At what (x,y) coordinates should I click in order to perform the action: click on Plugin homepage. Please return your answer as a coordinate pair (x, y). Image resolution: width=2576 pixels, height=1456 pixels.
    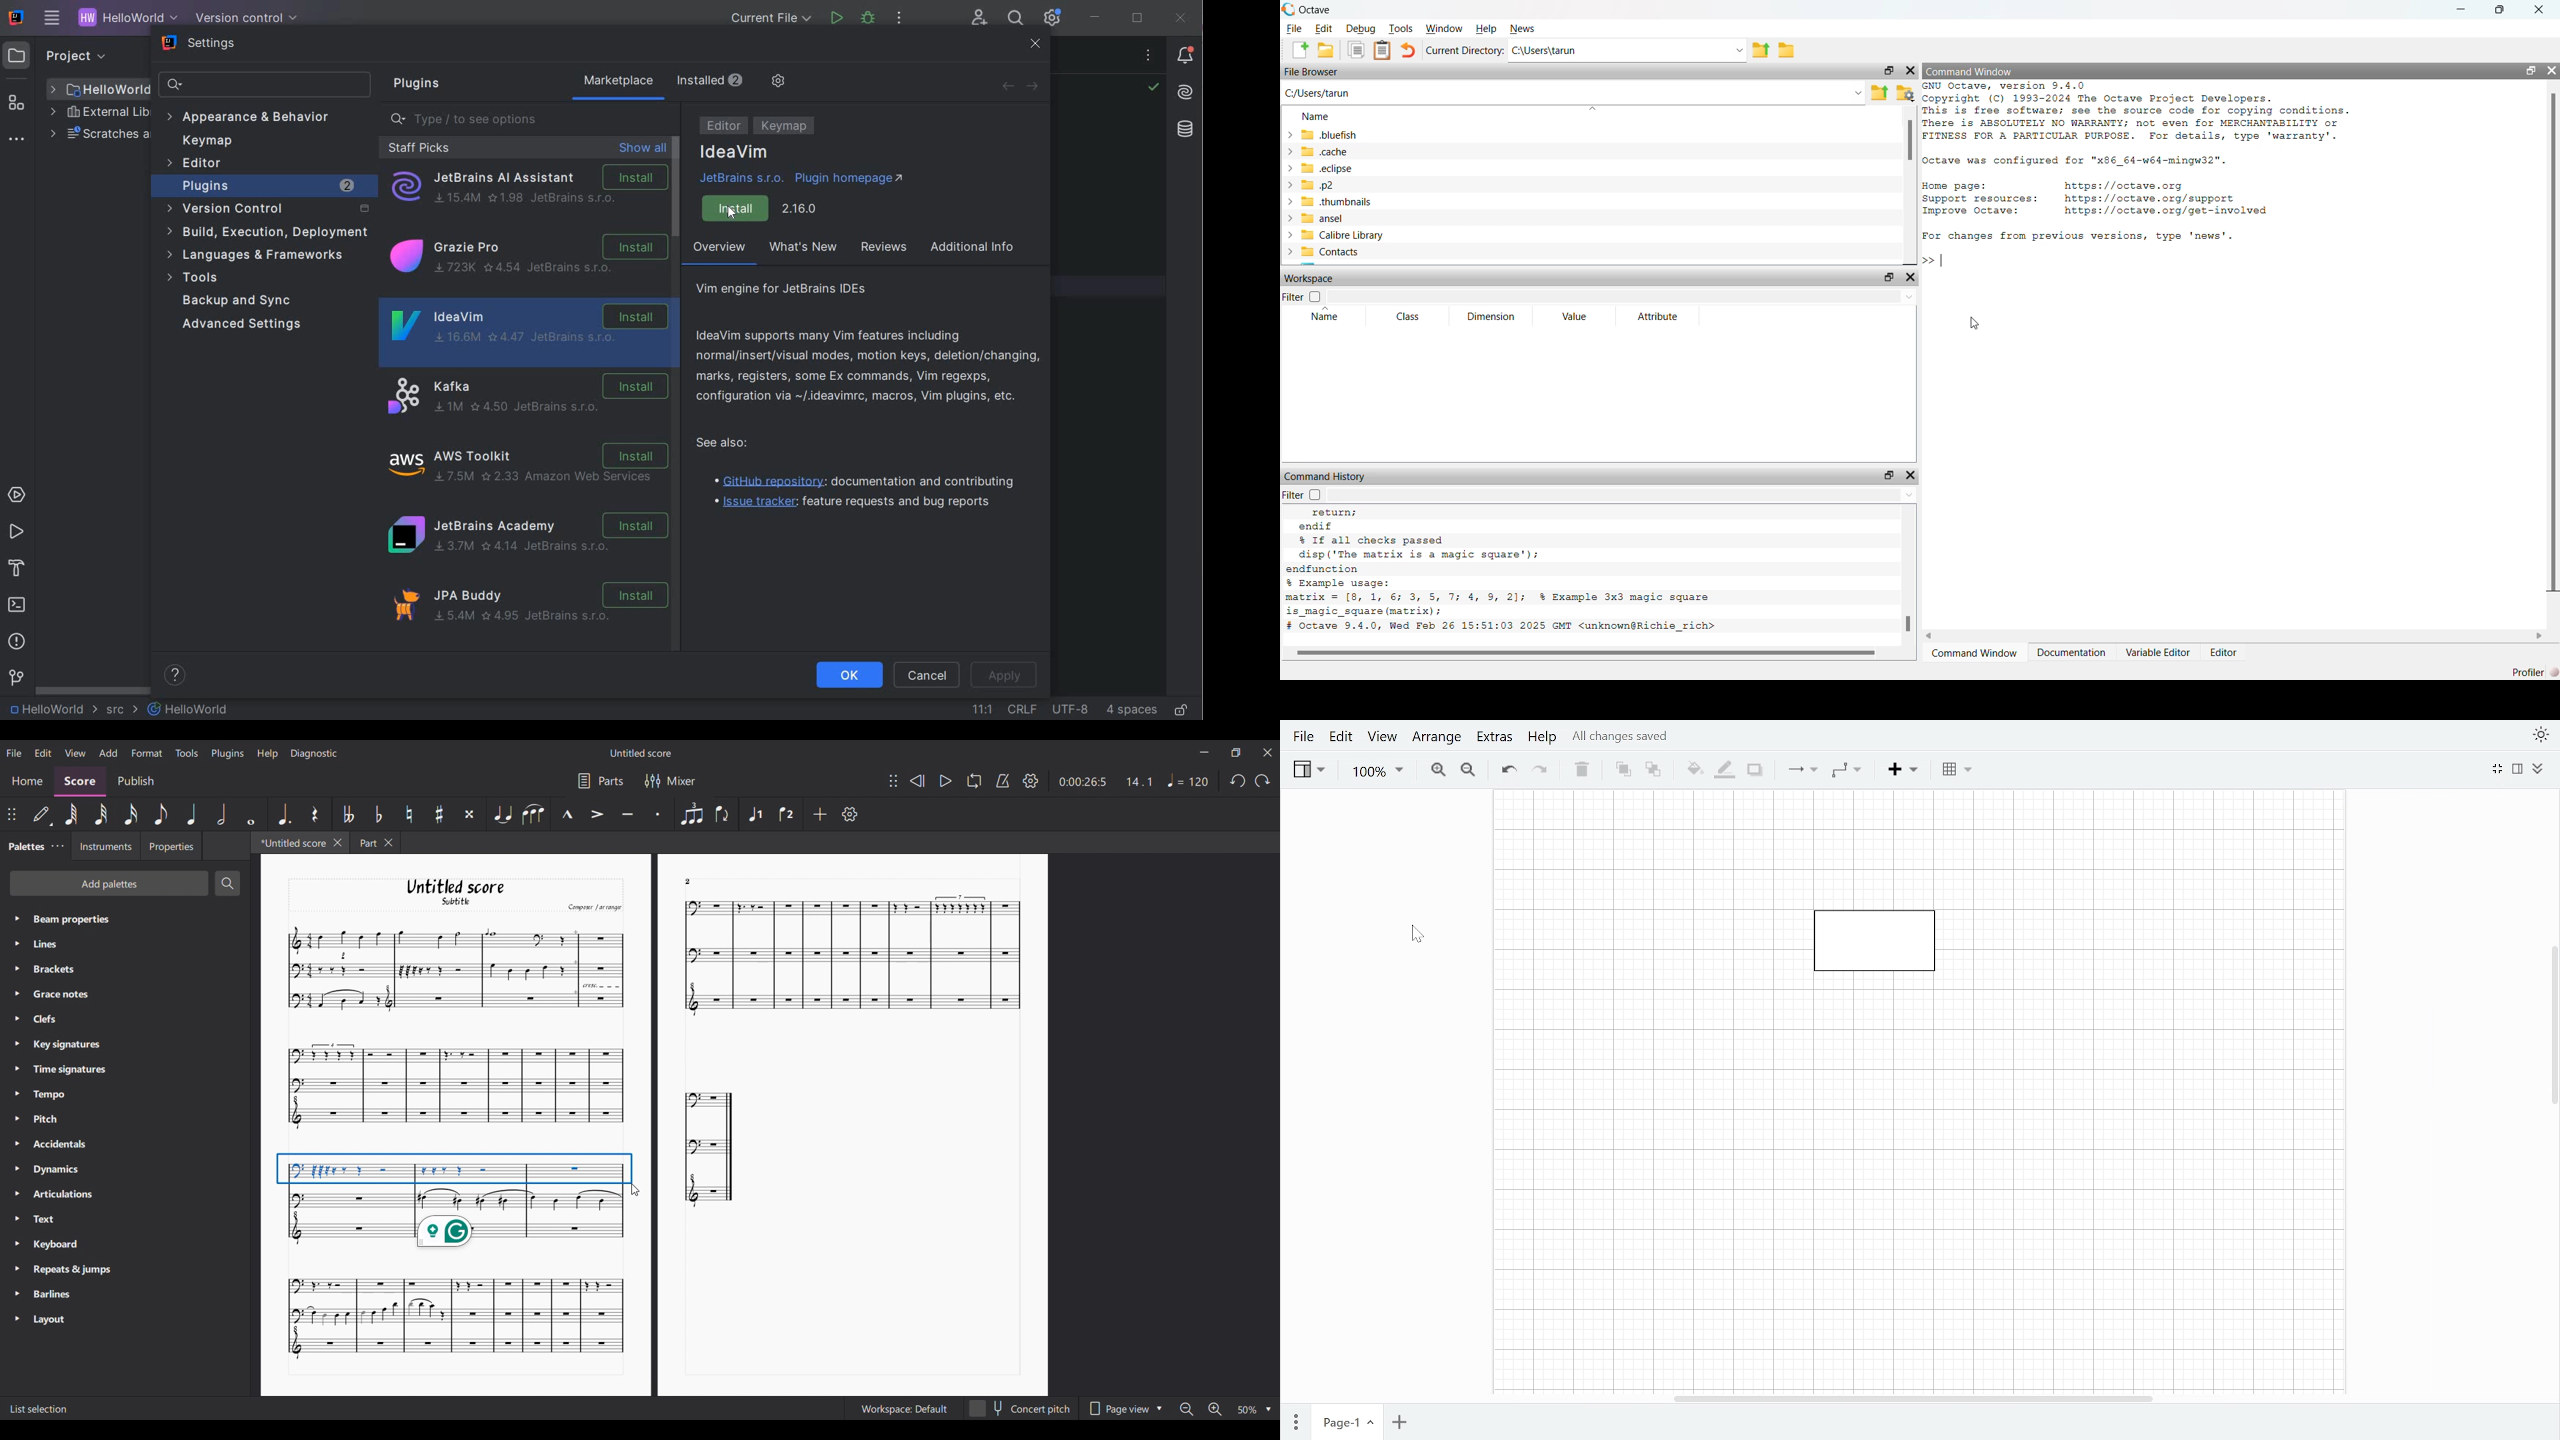
    Looking at the image, I should click on (851, 177).